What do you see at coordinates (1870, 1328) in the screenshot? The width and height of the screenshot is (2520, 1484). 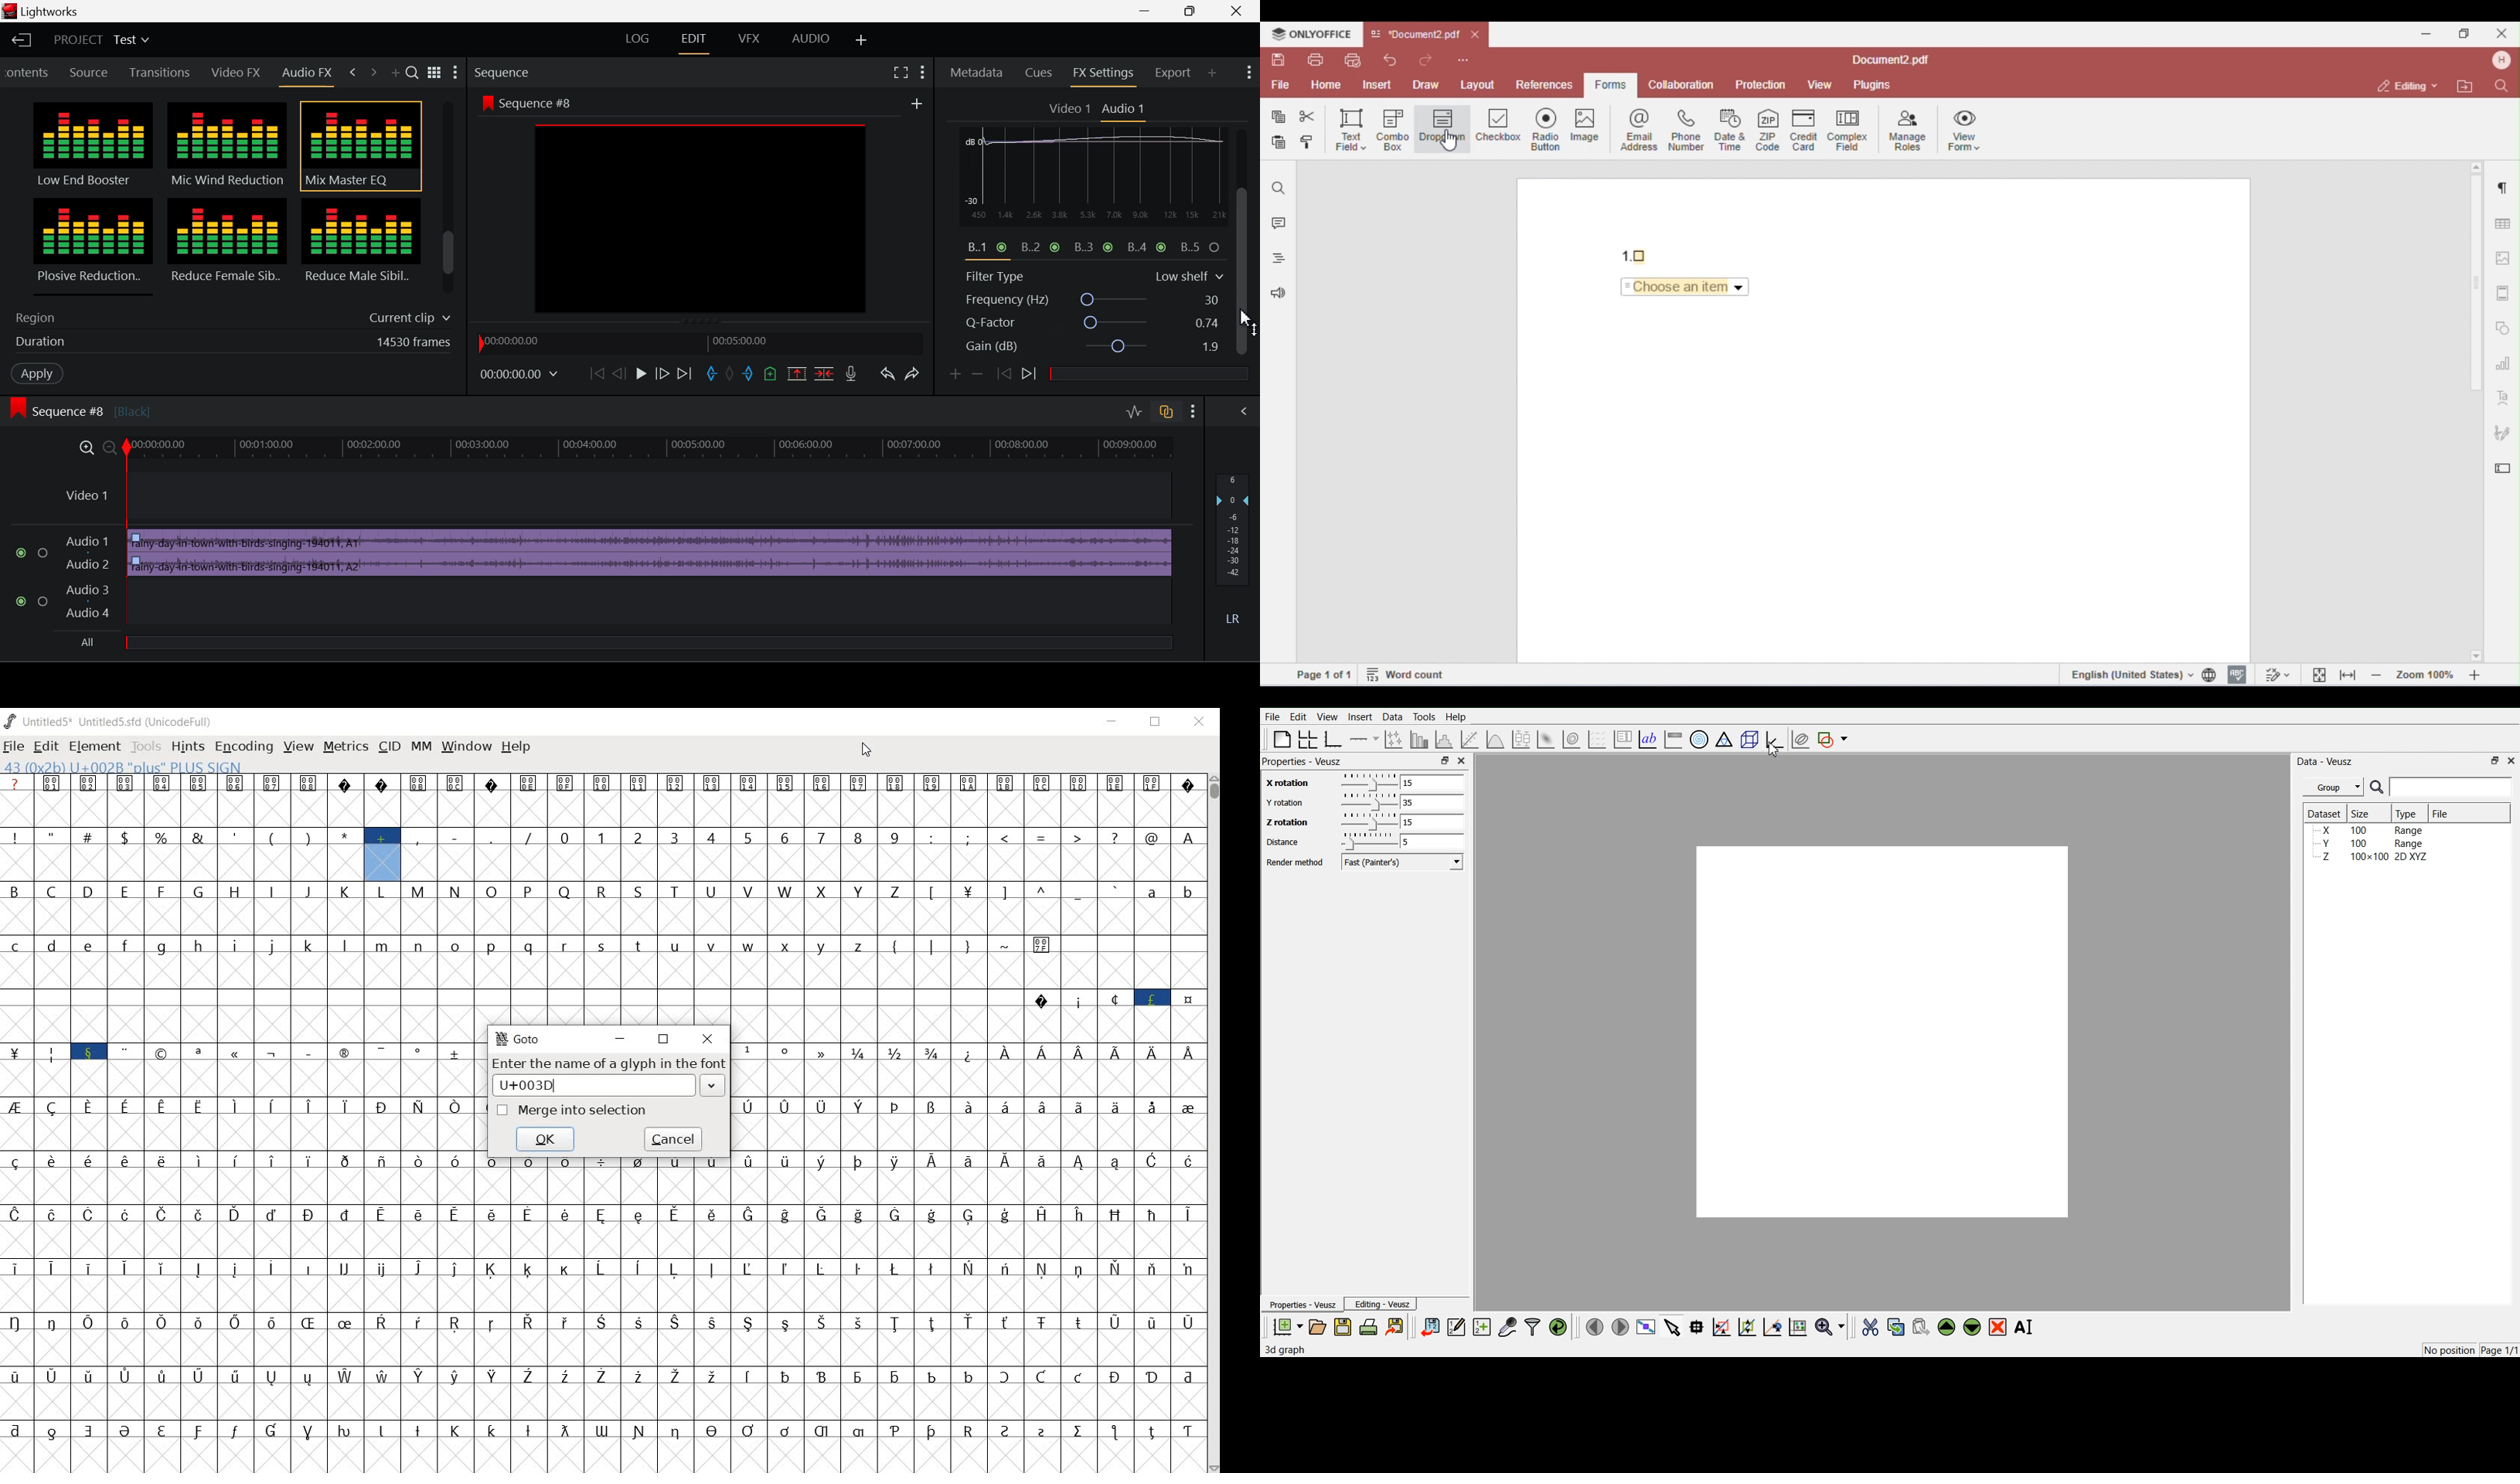 I see `Cut the selected widget` at bounding box center [1870, 1328].